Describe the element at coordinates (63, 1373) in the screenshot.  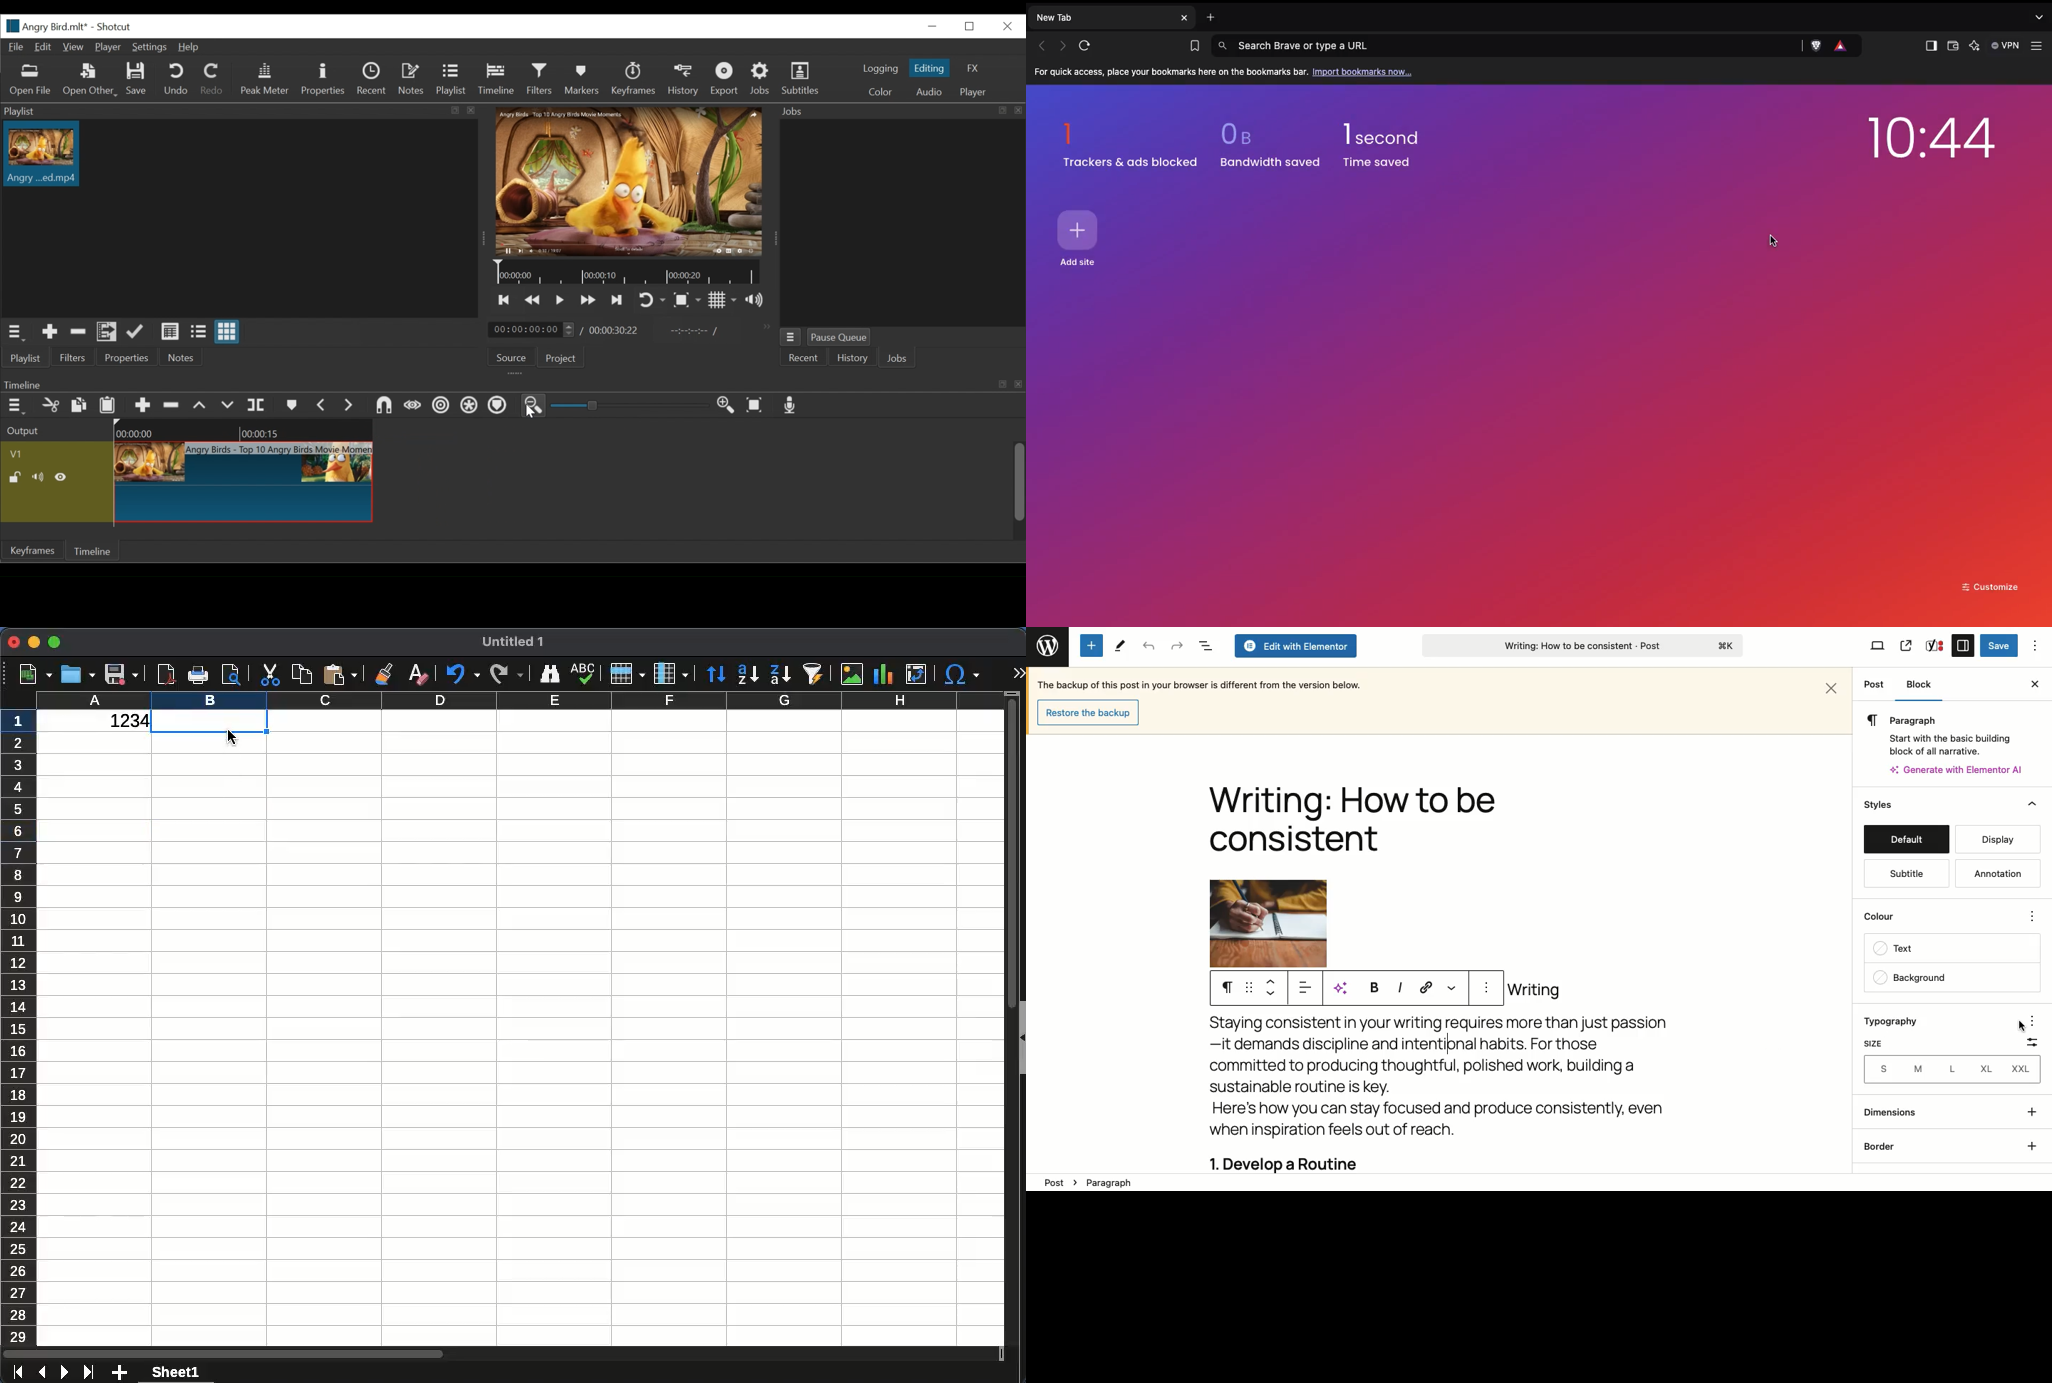
I see `next sheet` at that location.